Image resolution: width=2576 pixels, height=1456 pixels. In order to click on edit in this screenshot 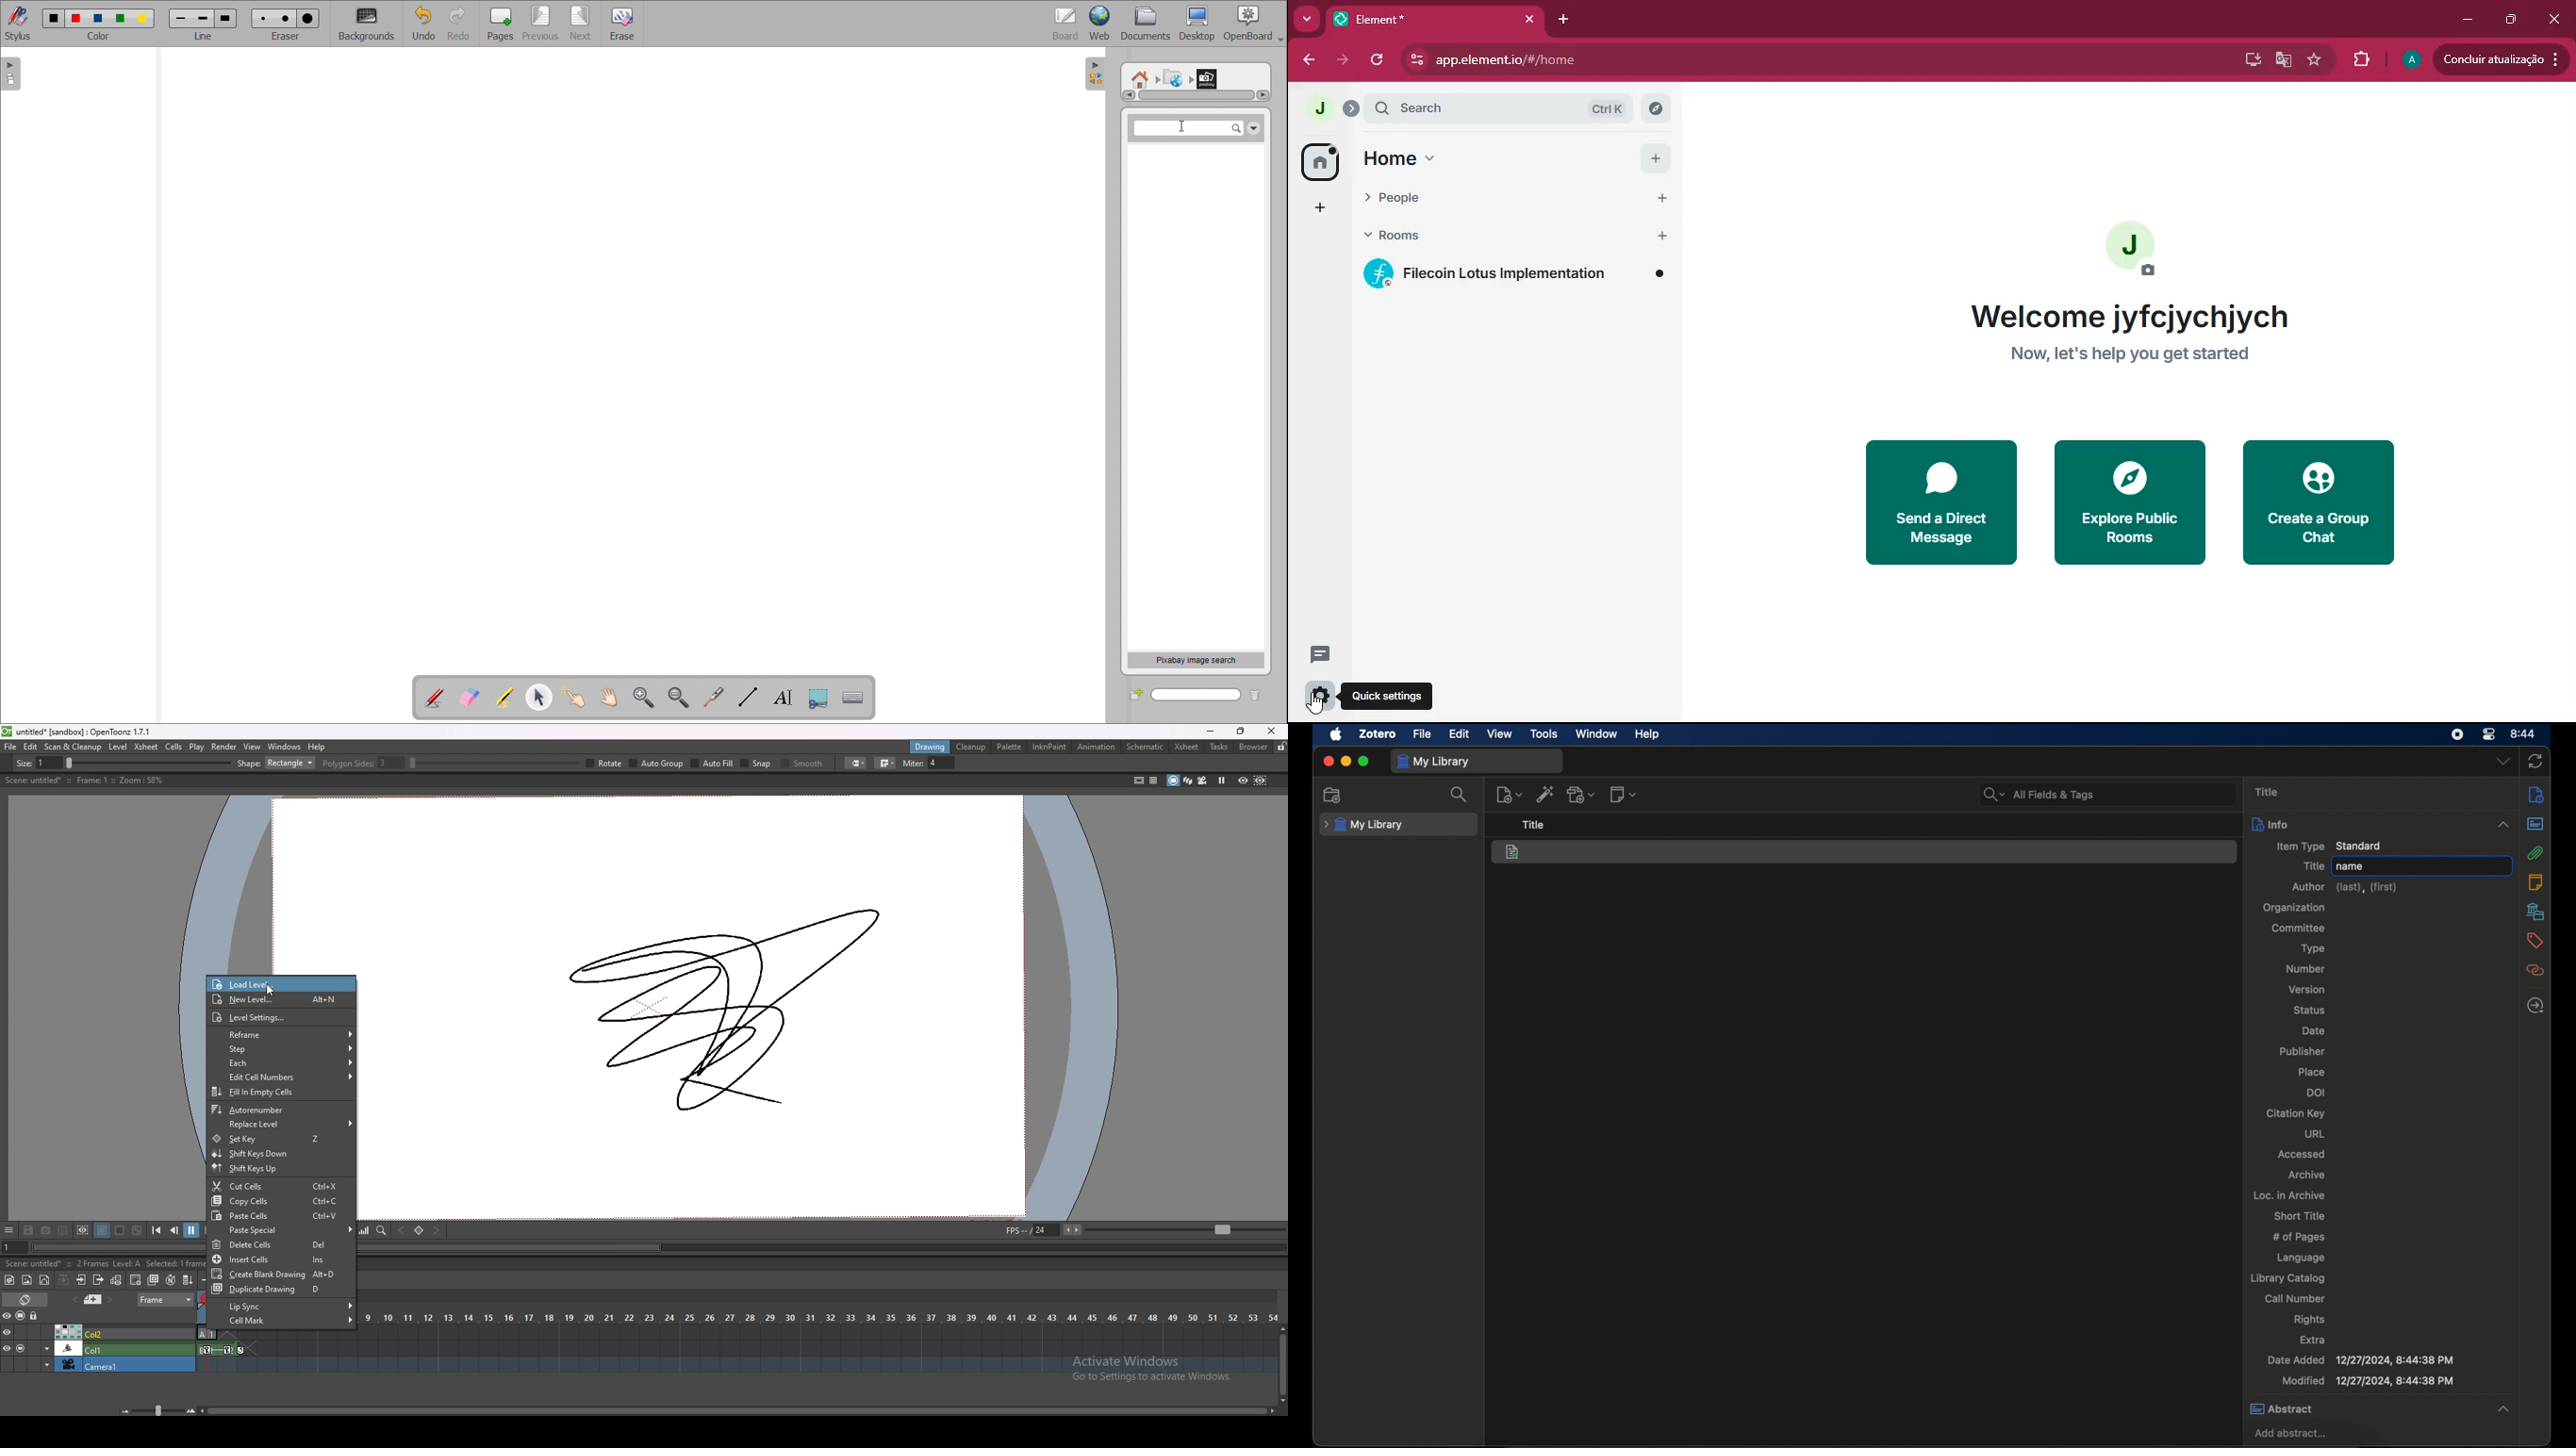, I will do `click(31, 746)`.